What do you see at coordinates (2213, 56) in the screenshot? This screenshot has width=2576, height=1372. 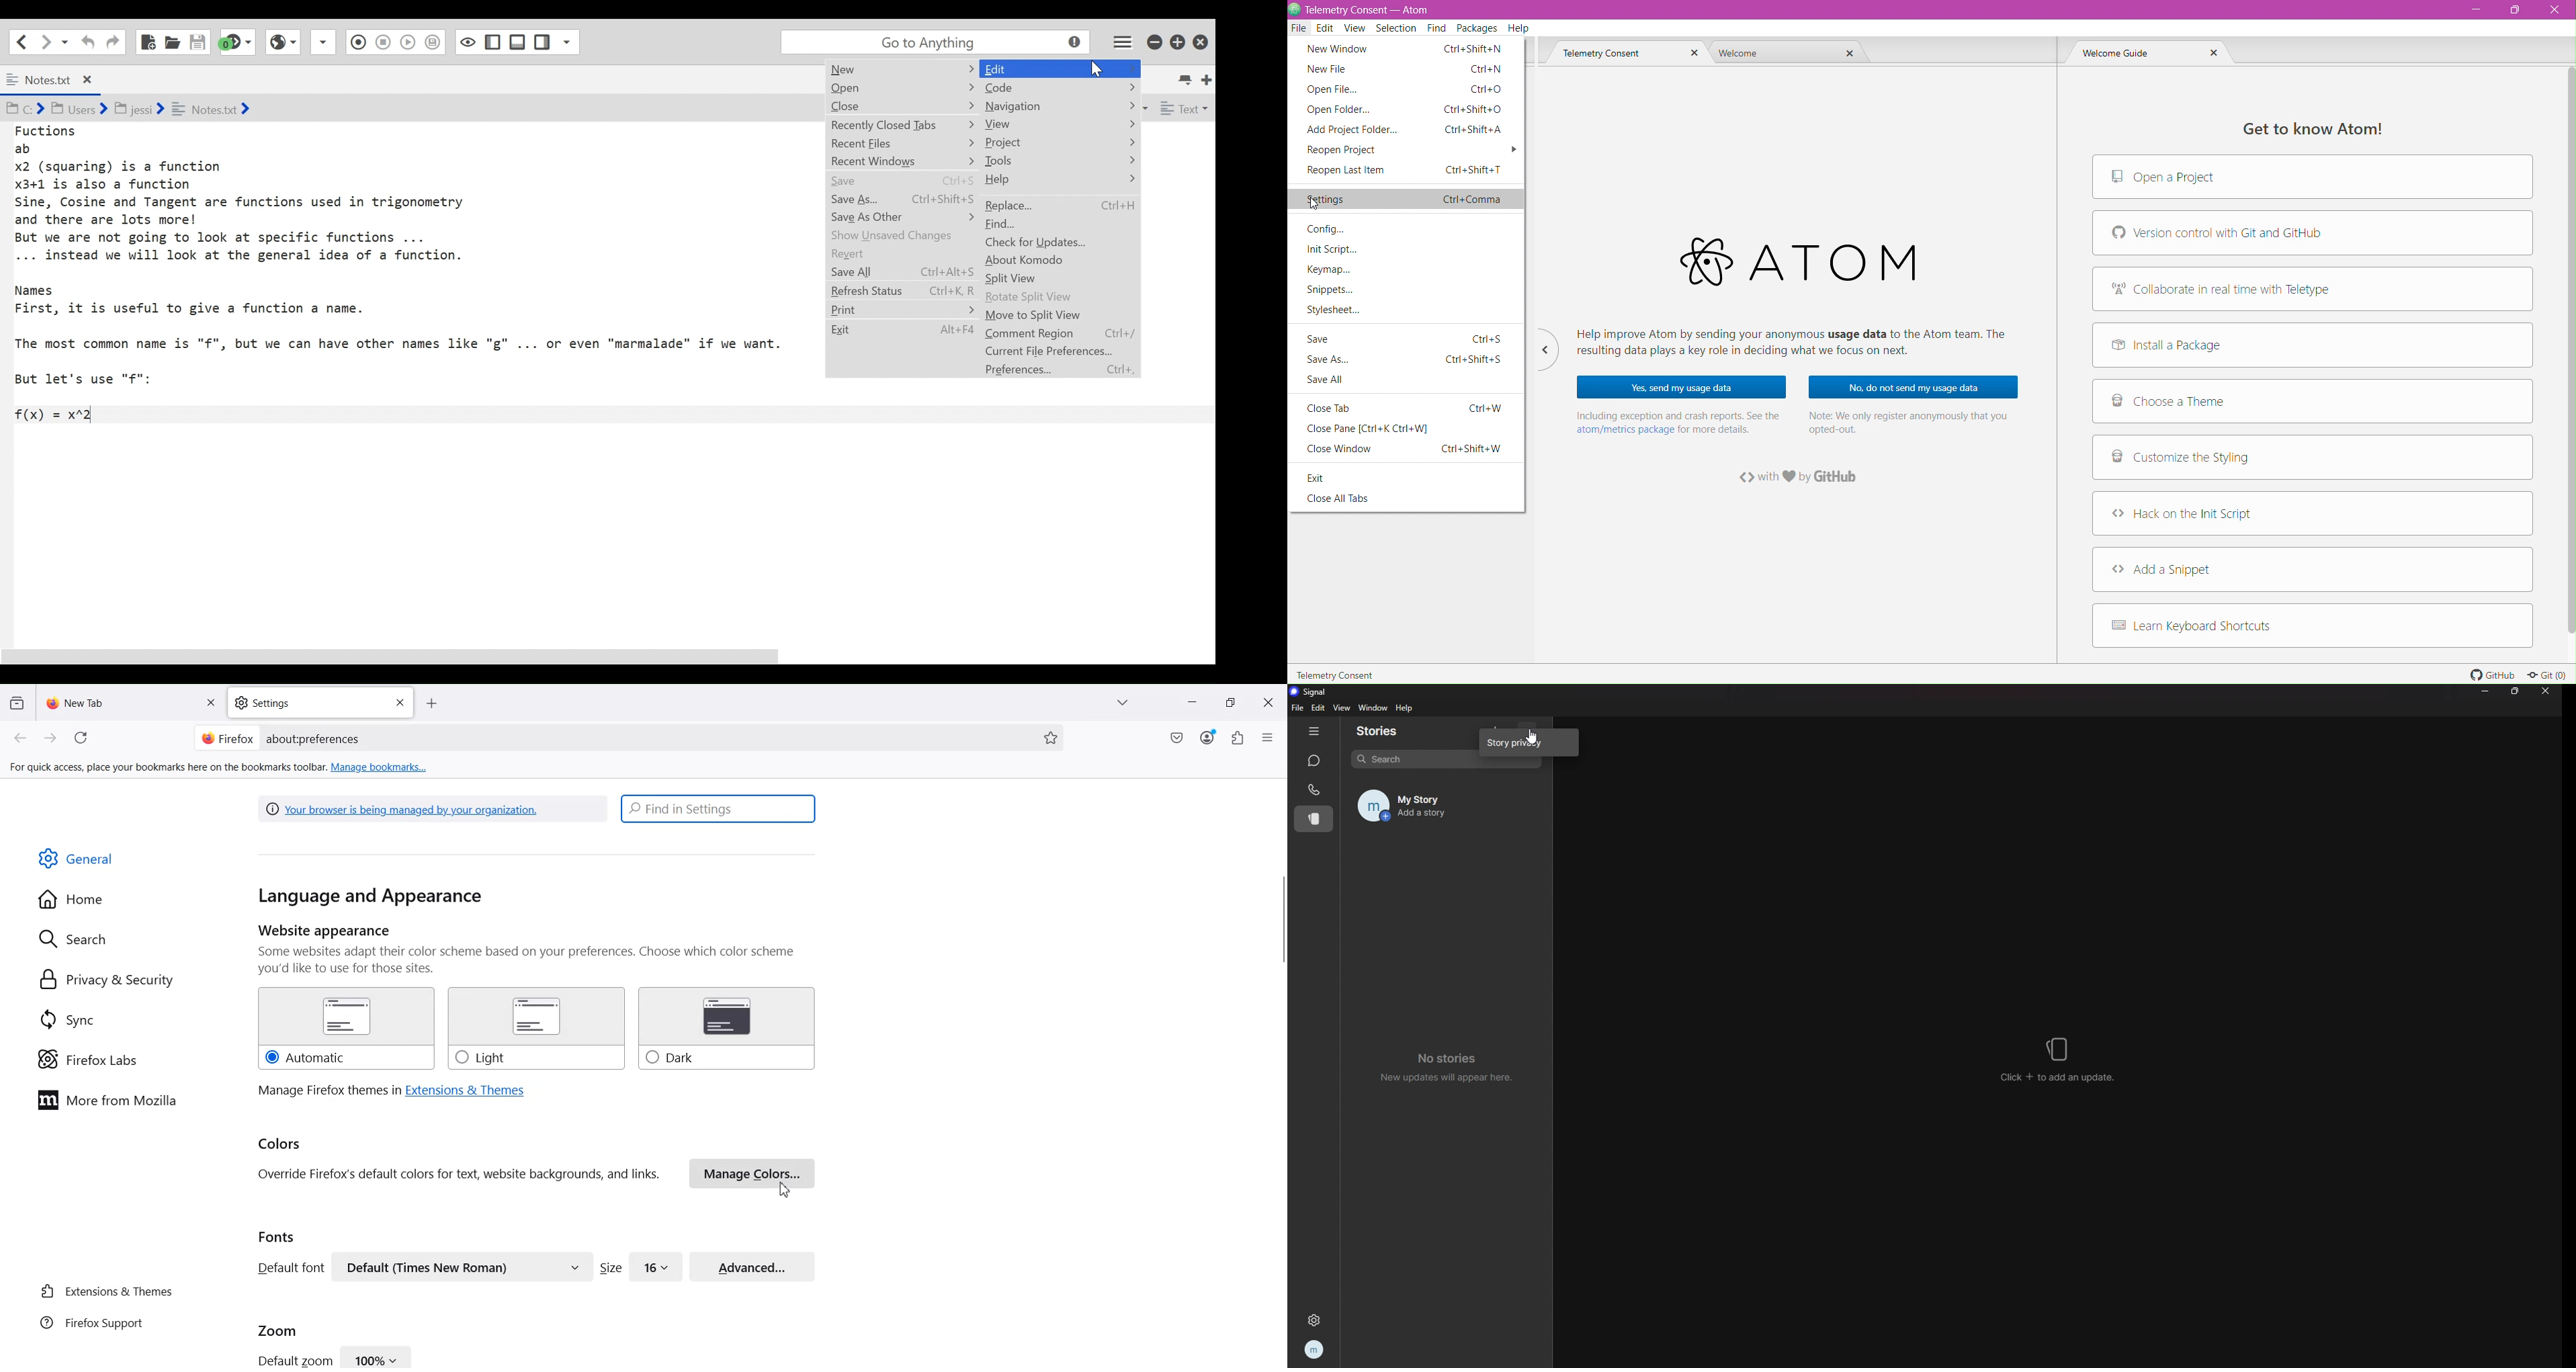 I see `Close` at bounding box center [2213, 56].